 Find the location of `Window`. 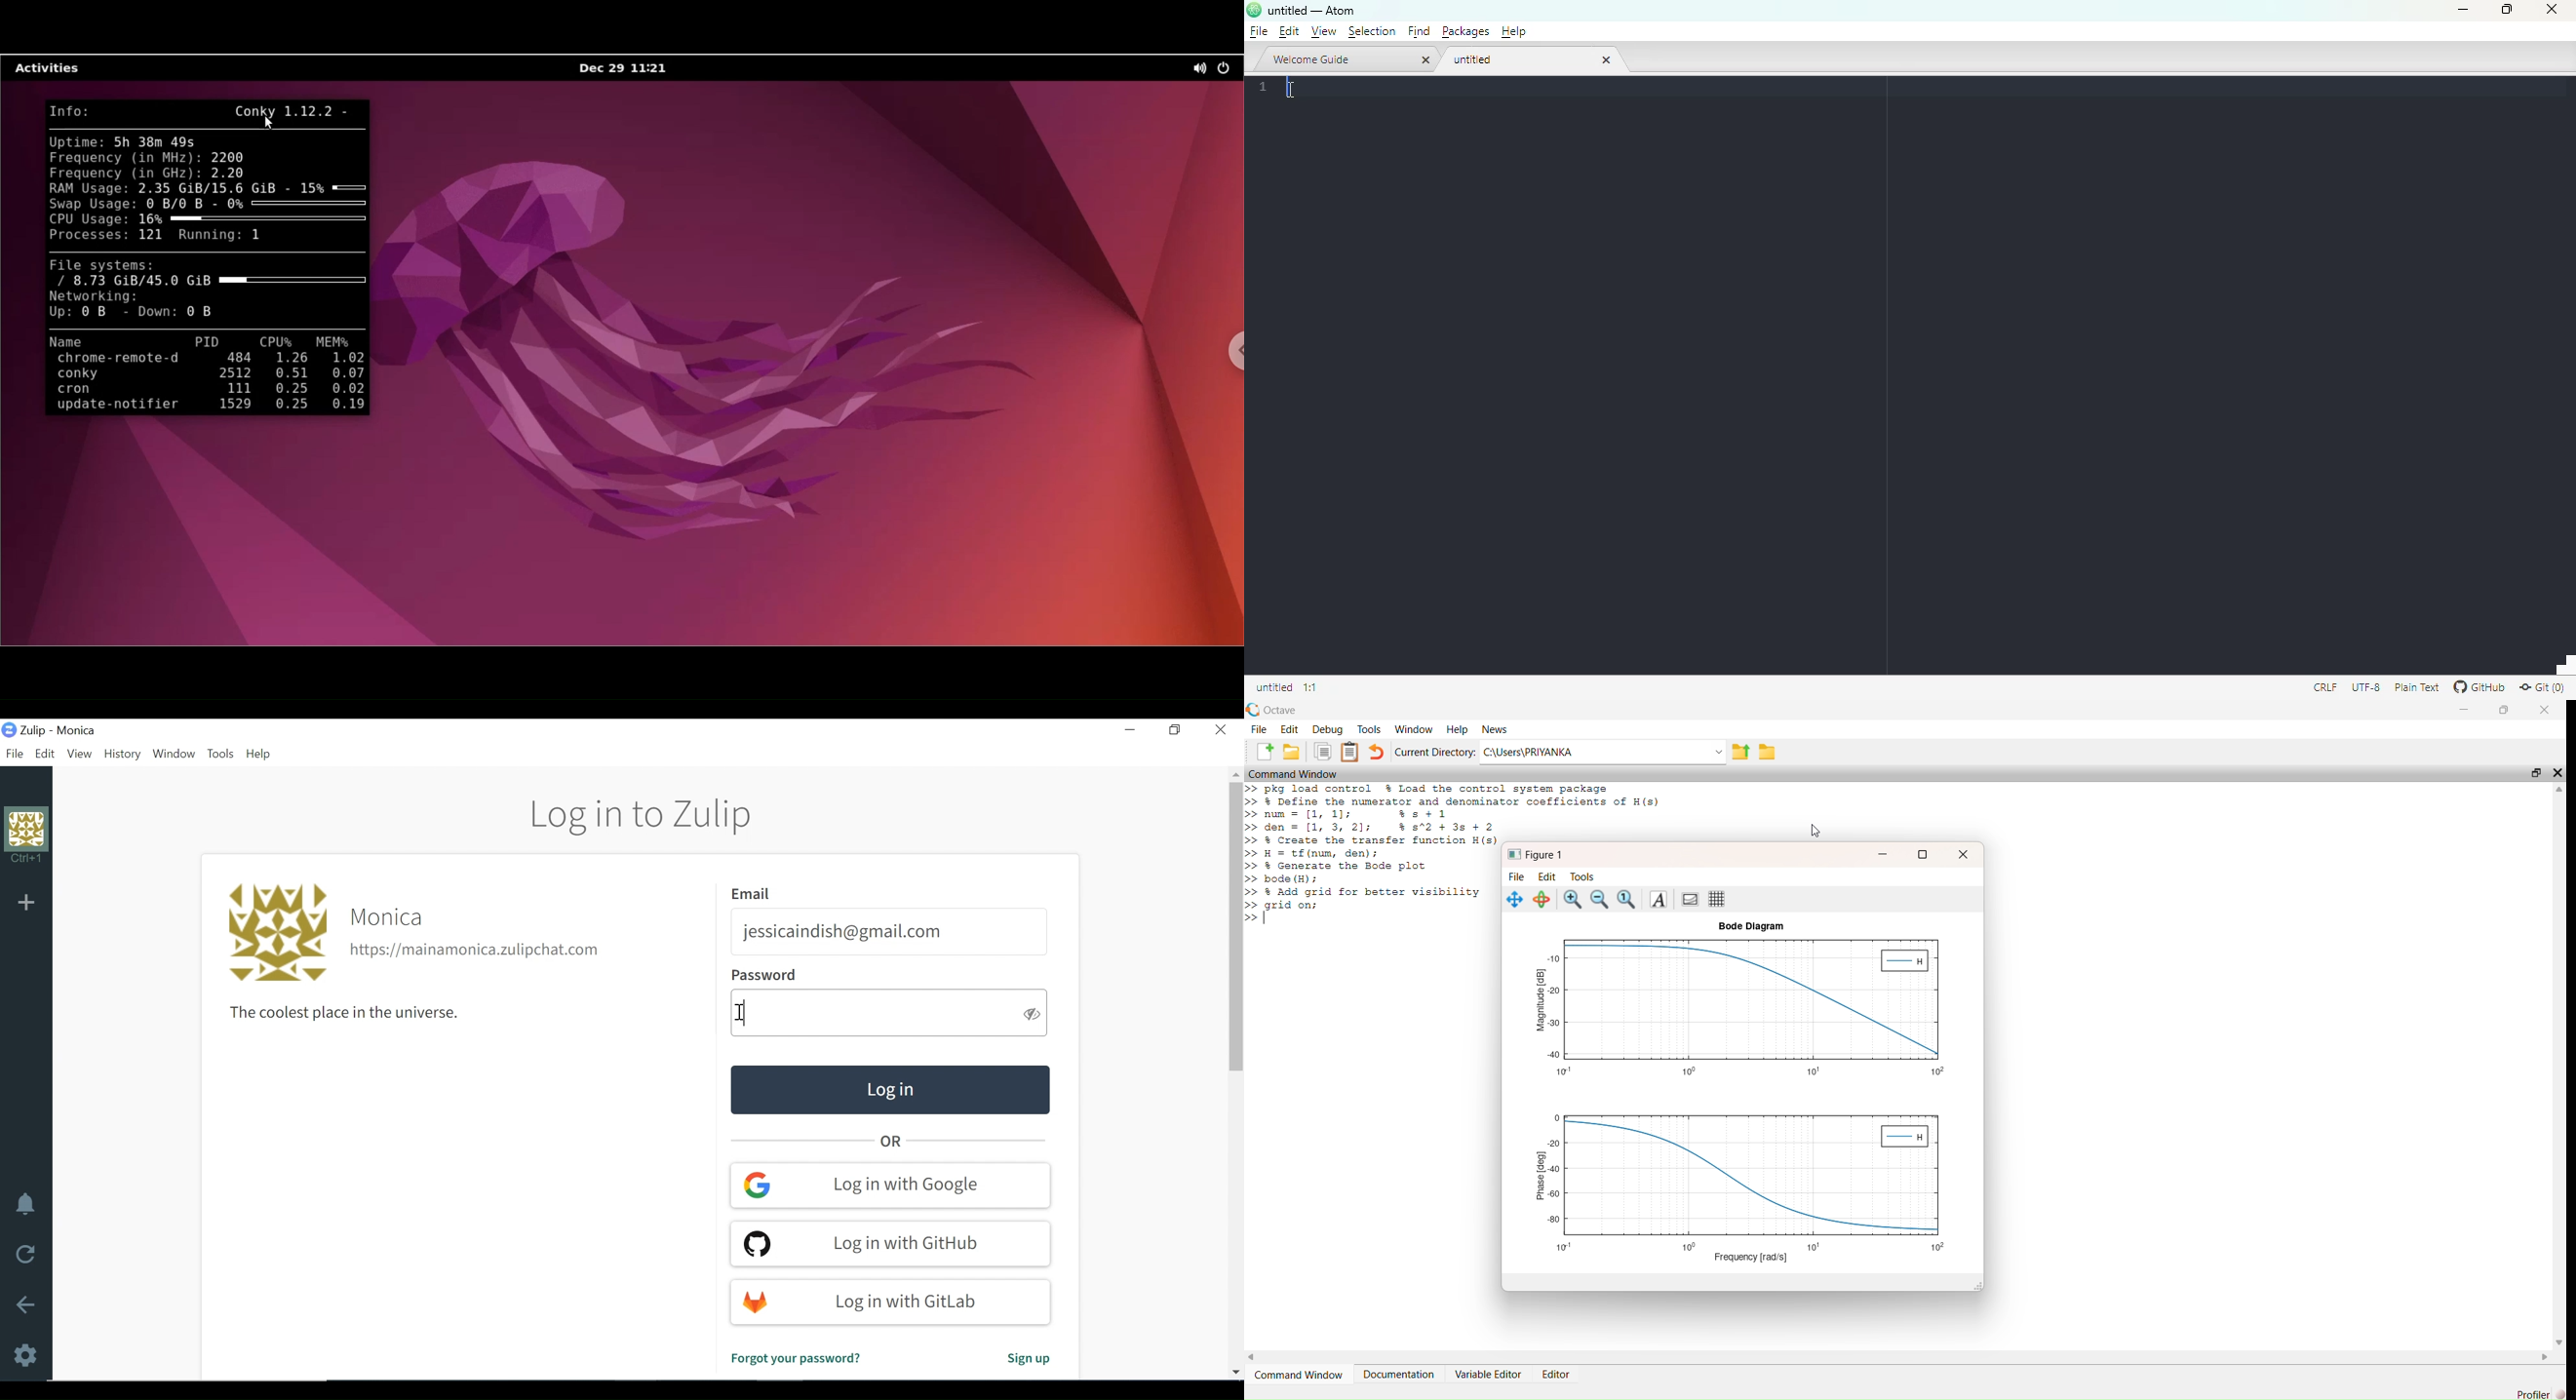

Window is located at coordinates (176, 754).